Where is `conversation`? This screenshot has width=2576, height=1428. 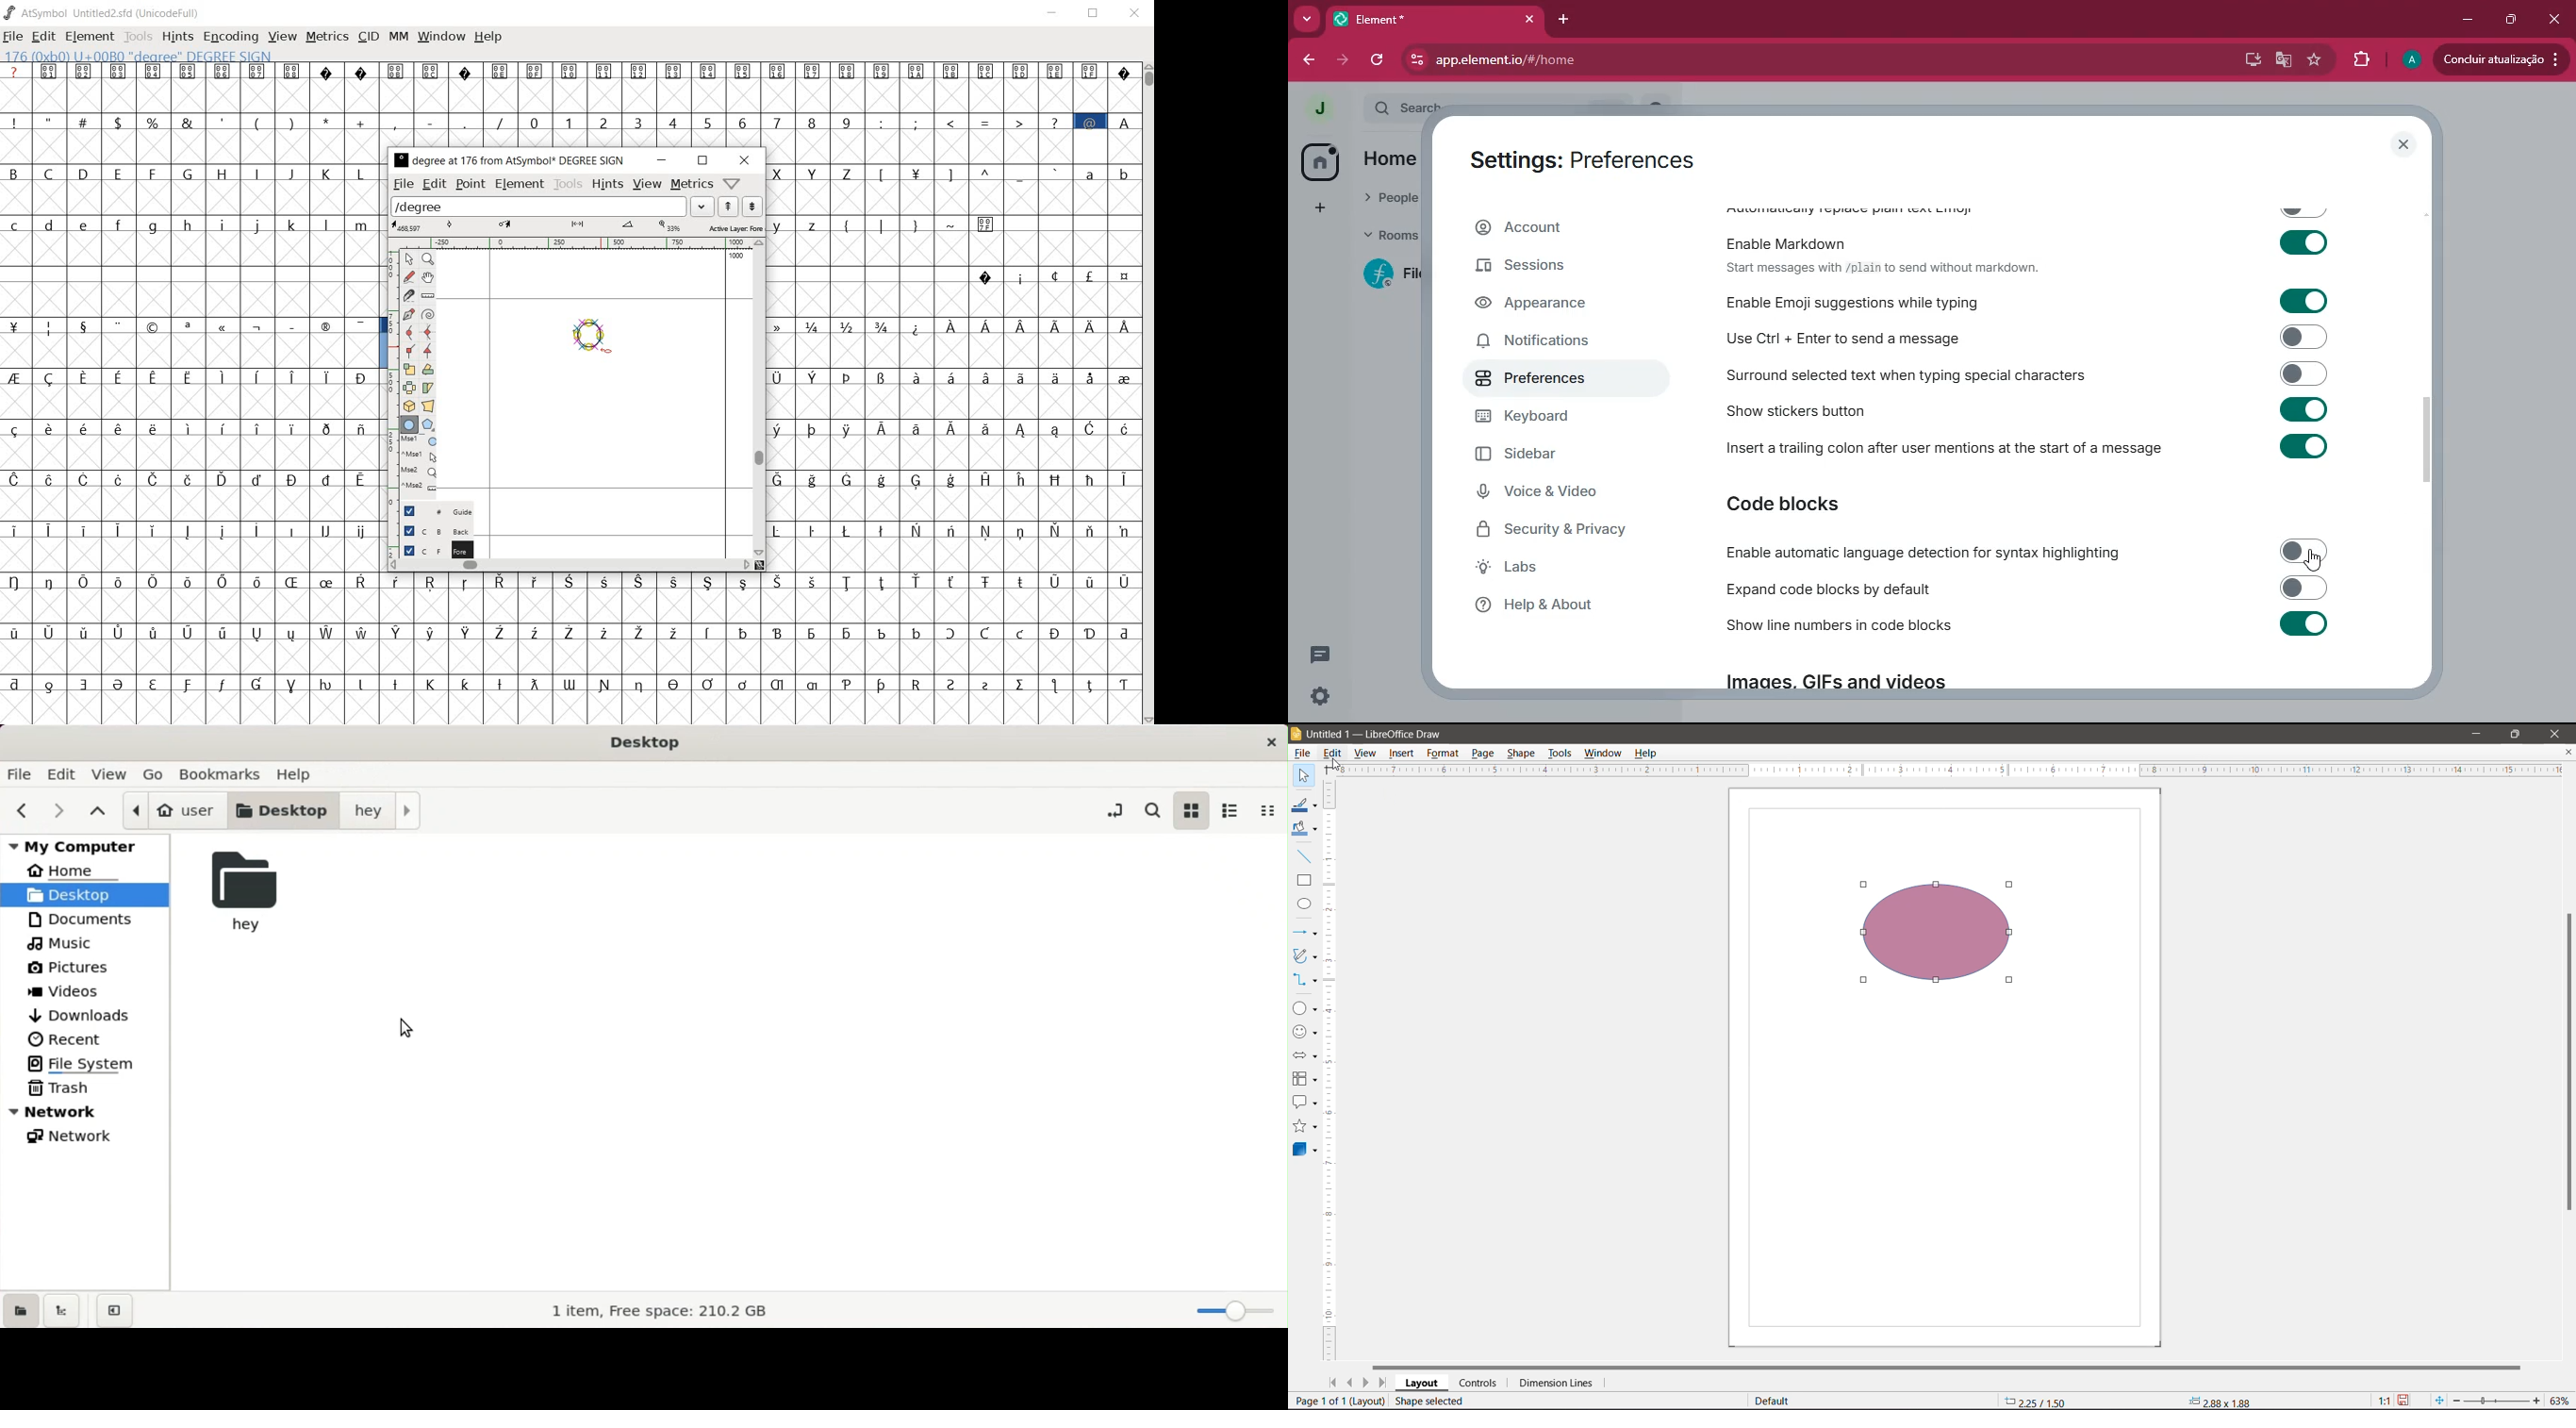
conversation is located at coordinates (1318, 655).